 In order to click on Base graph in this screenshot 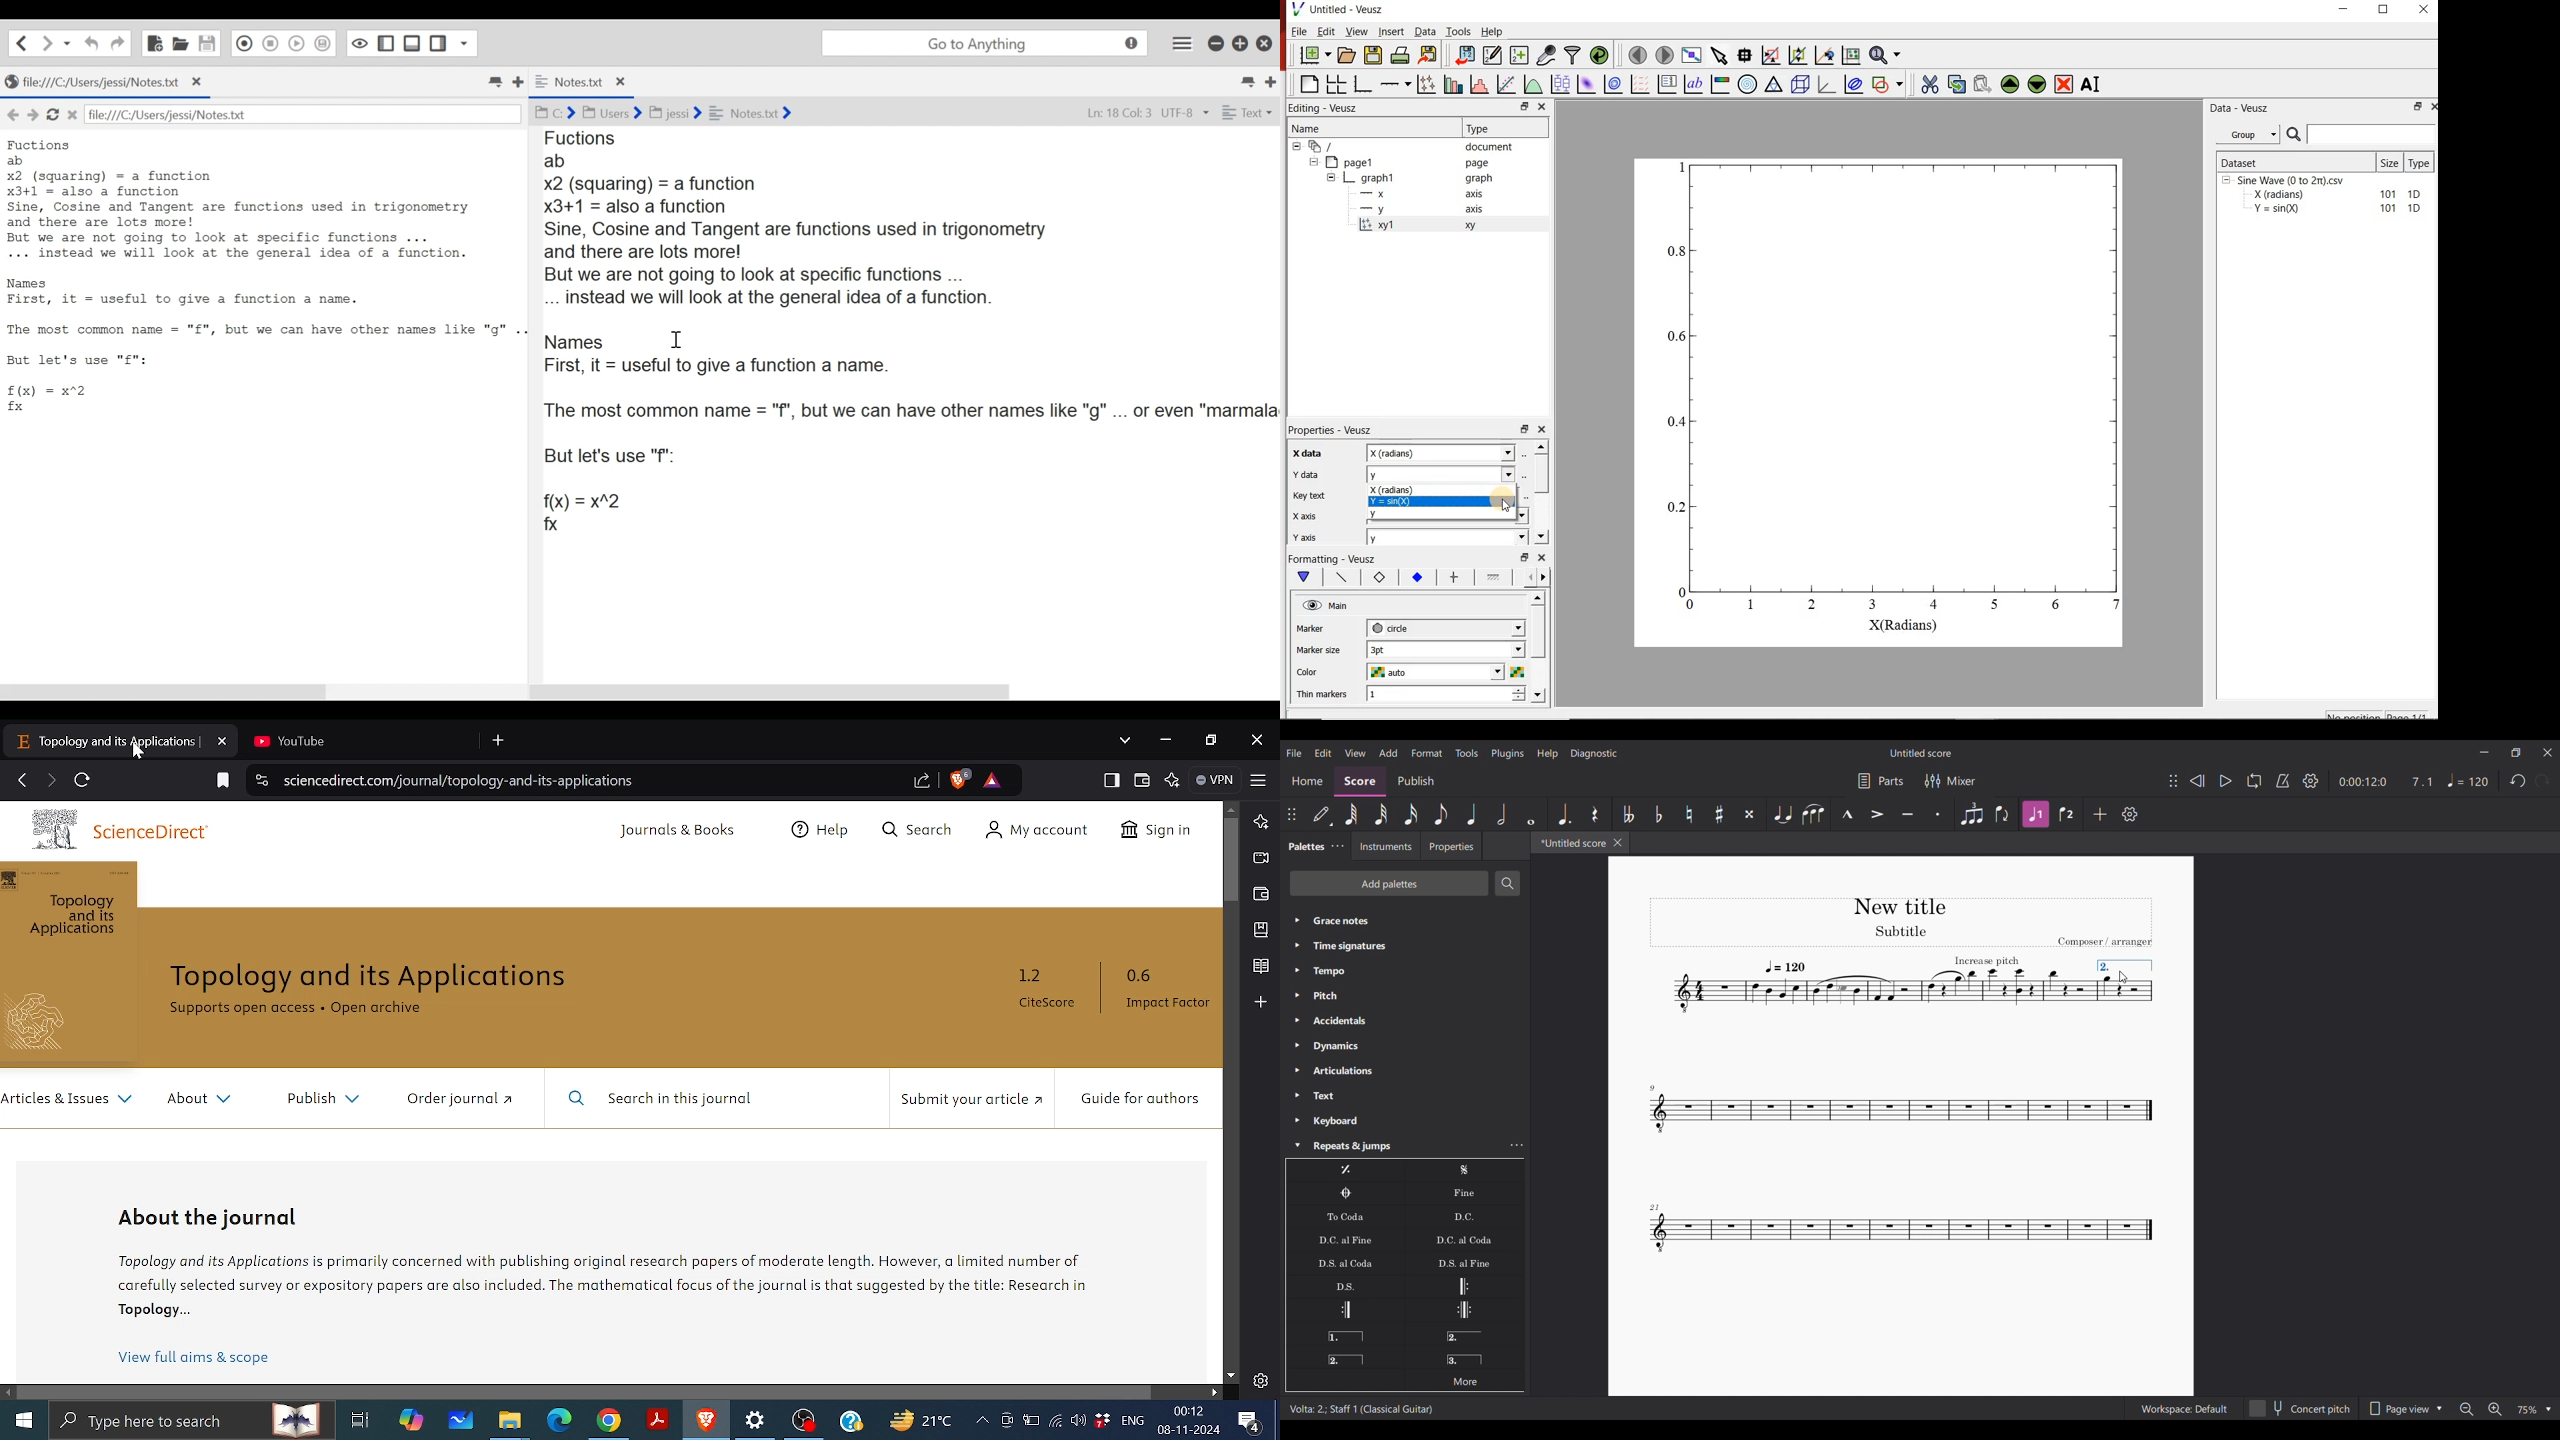, I will do `click(1363, 84)`.